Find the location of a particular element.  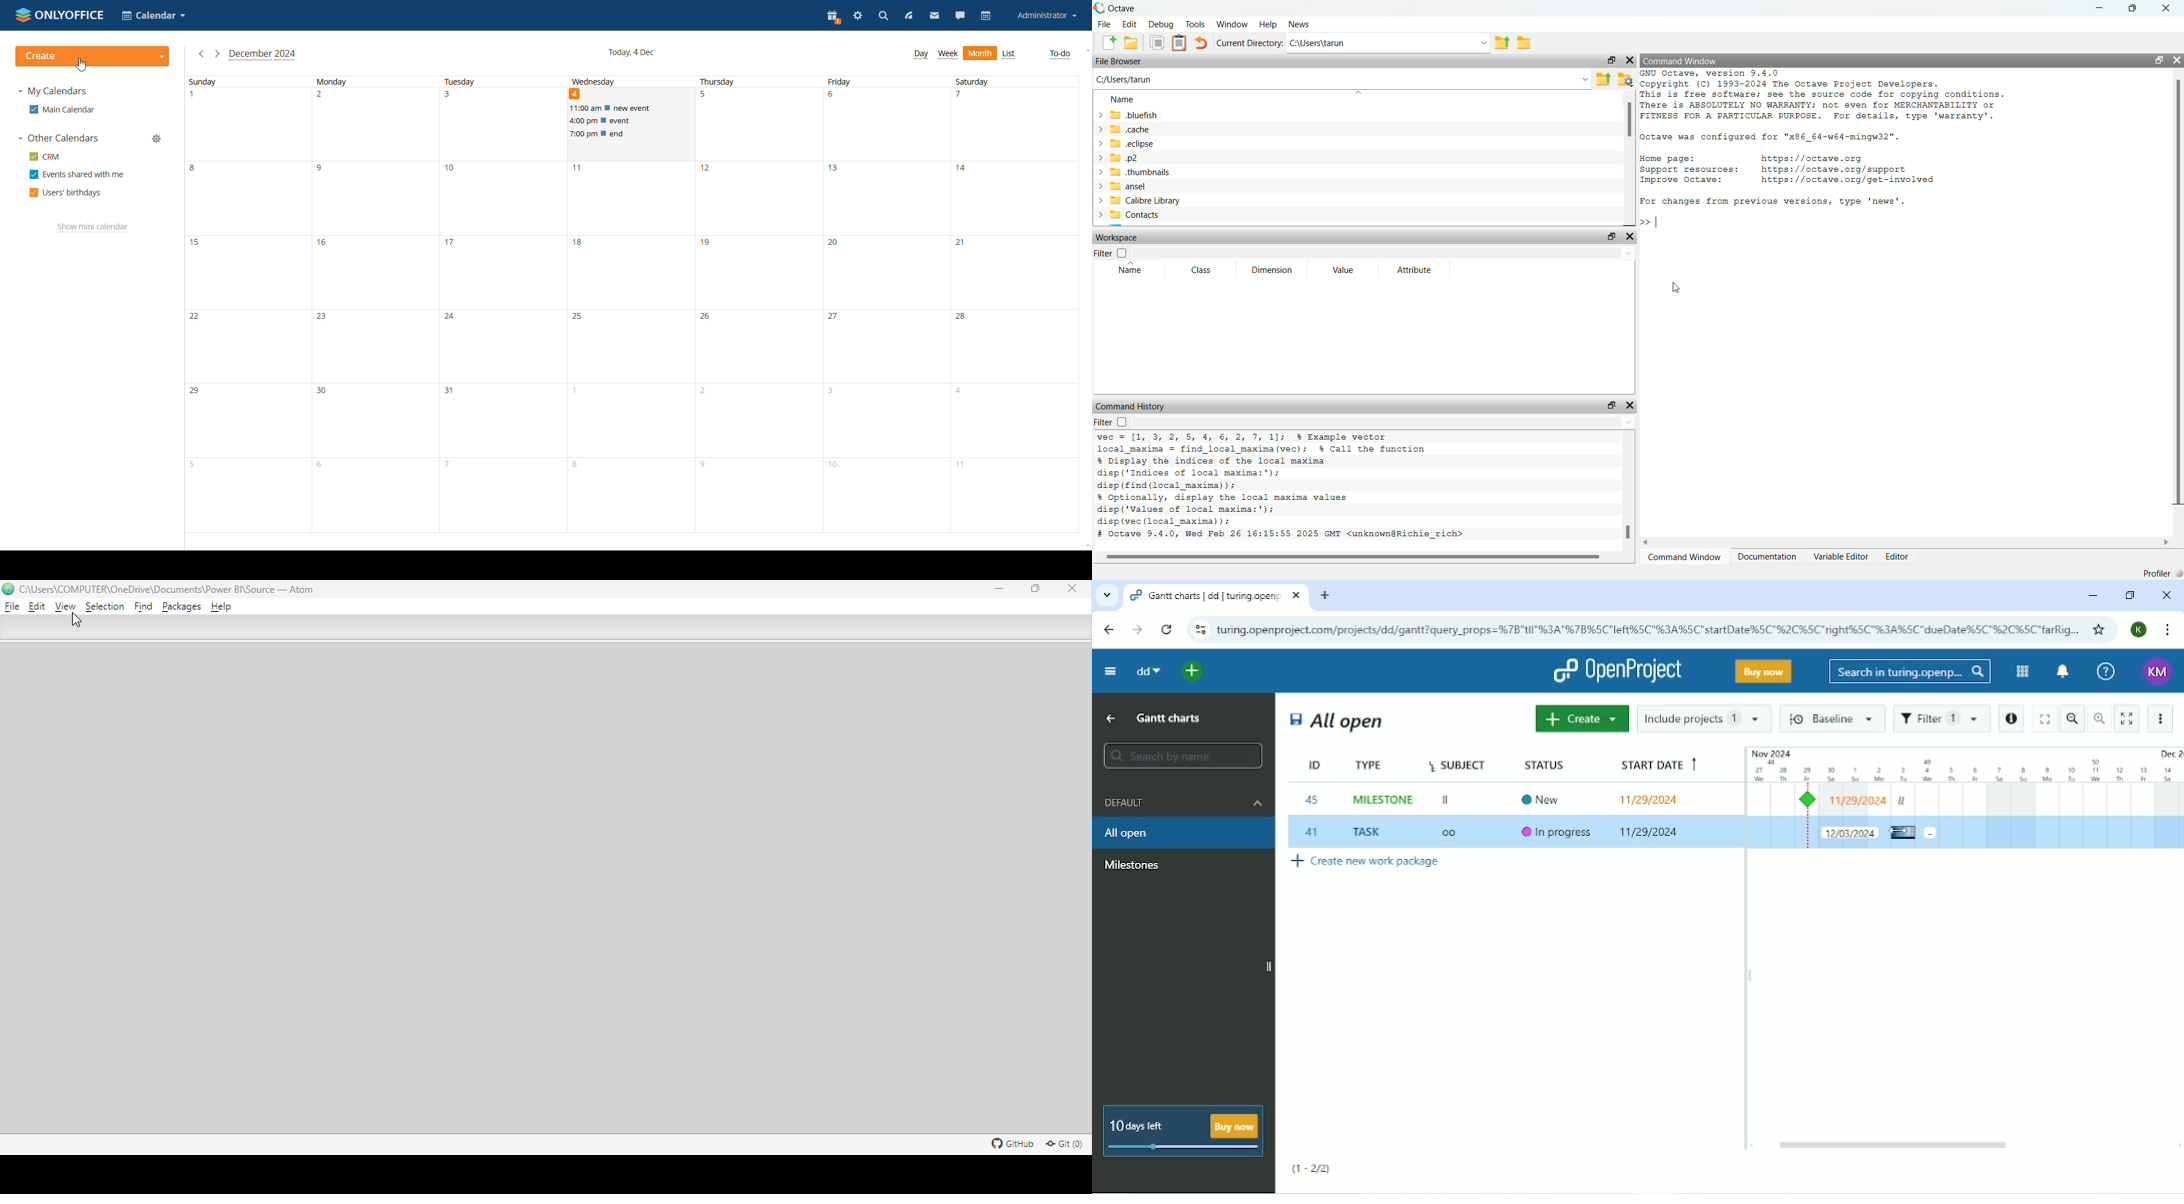

11/29/2024 is located at coordinates (1651, 833).